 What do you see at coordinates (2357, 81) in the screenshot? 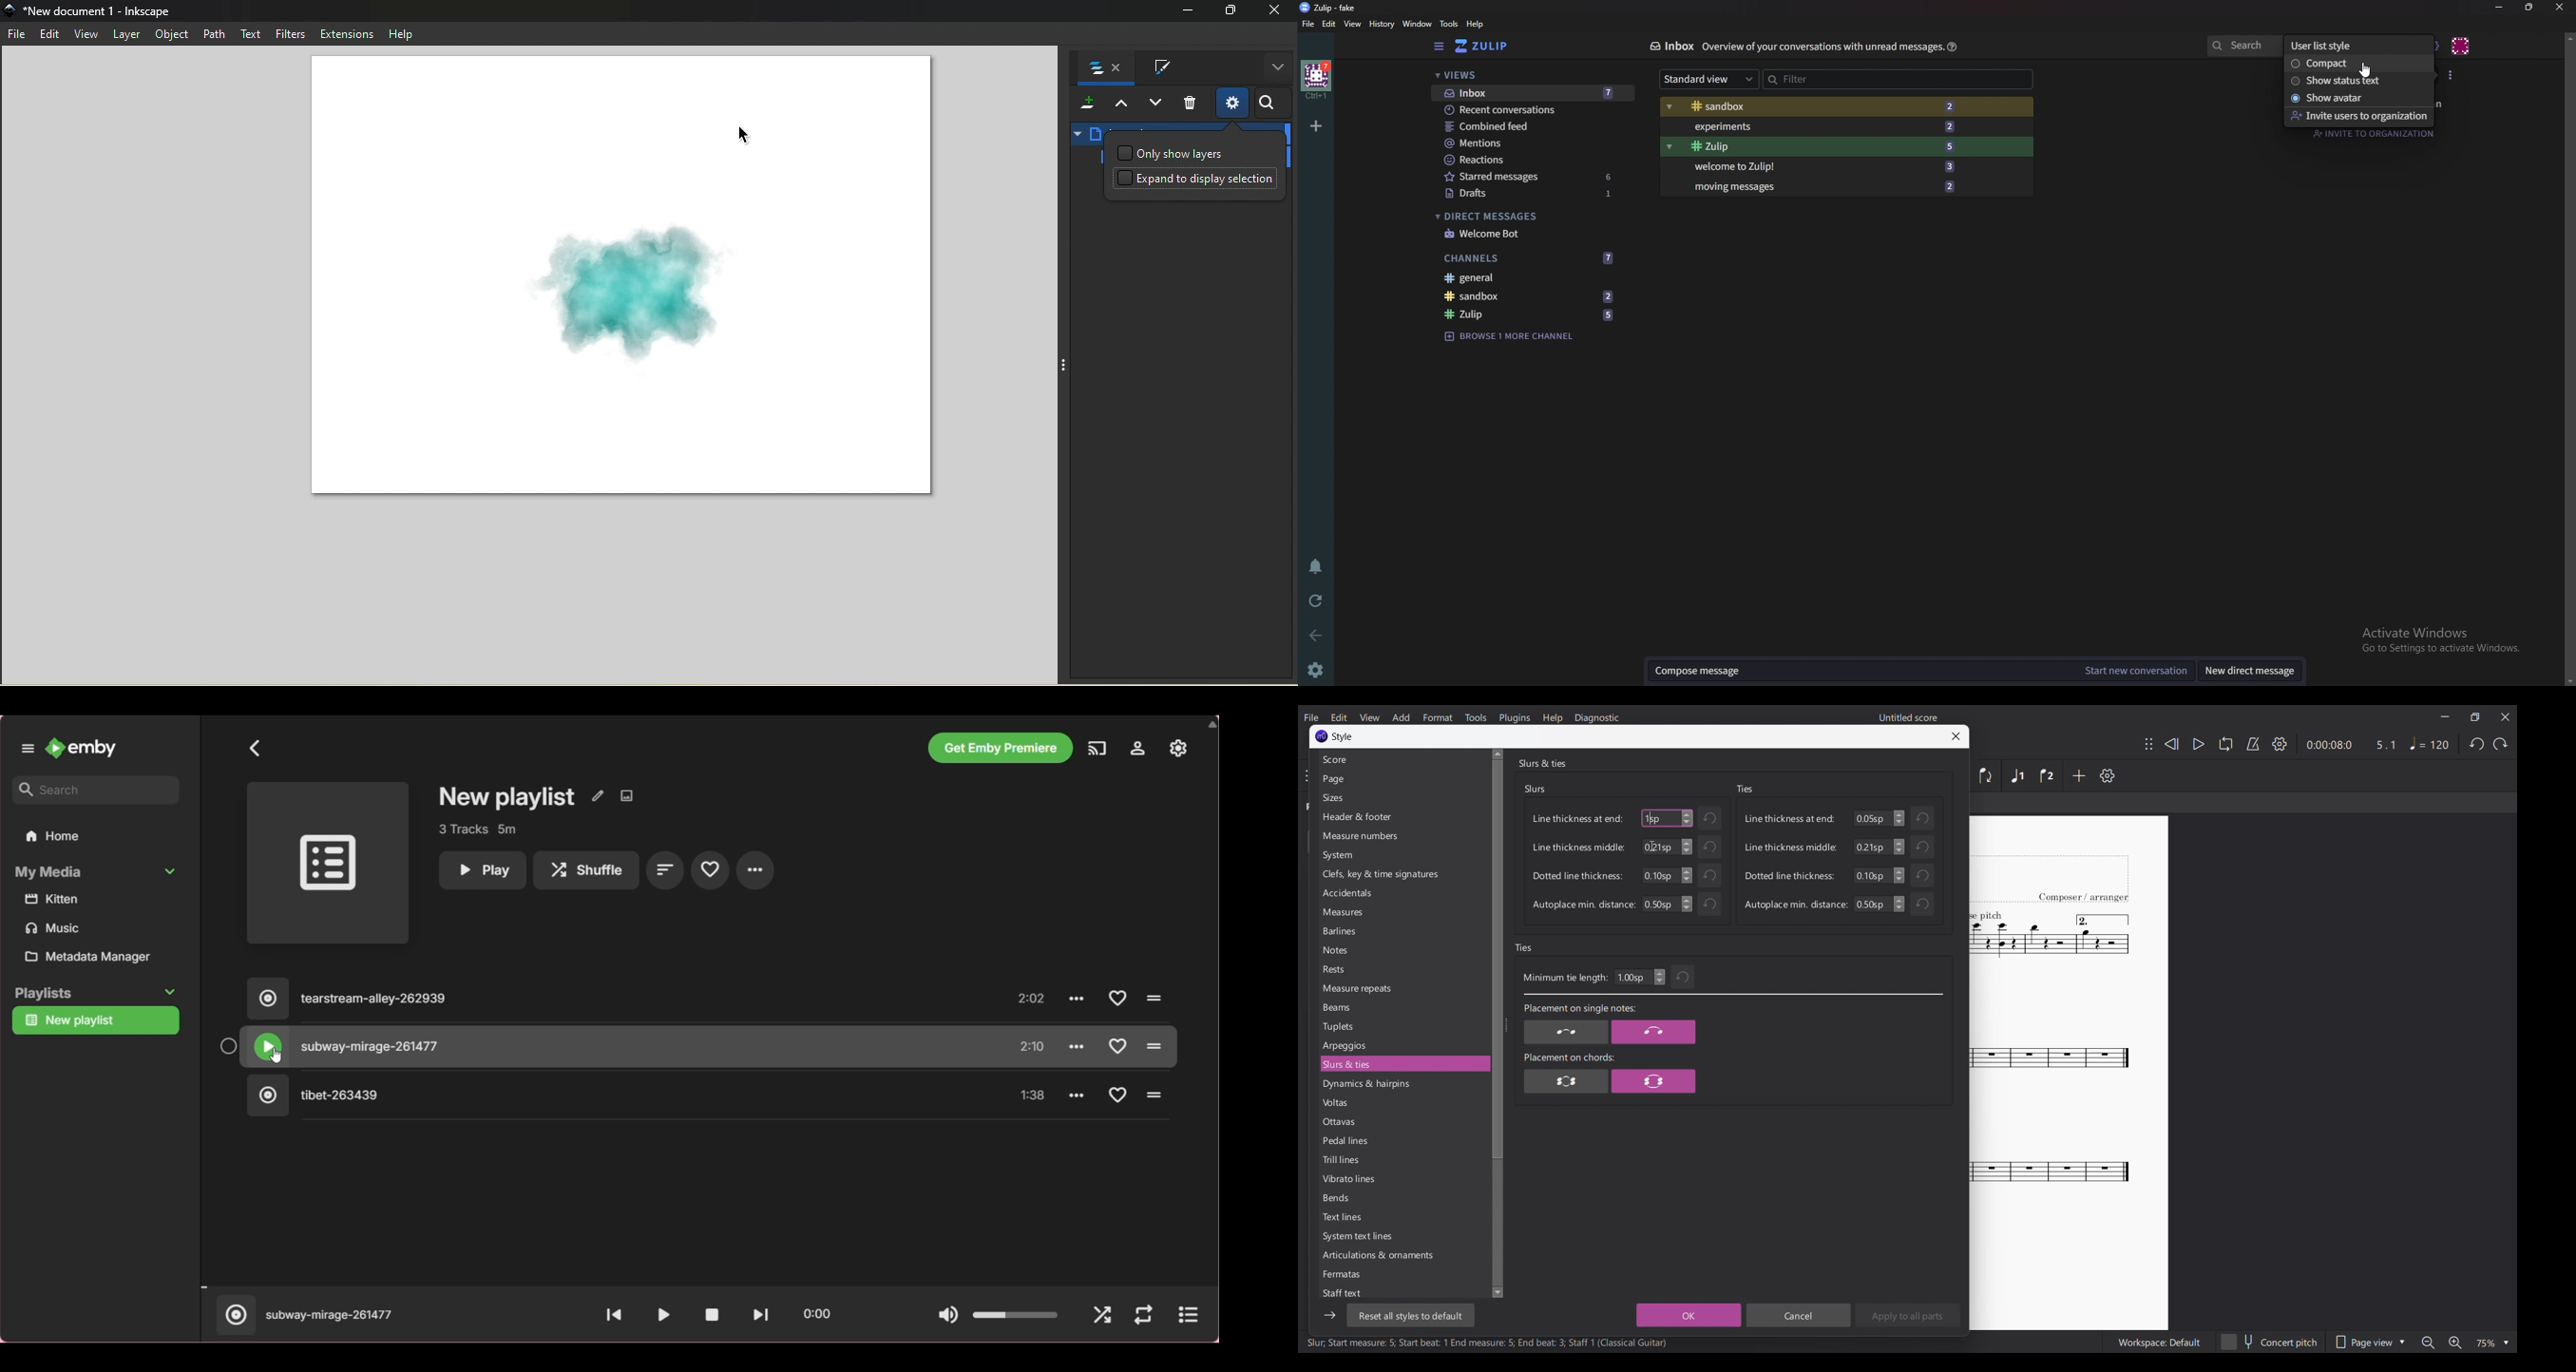
I see `Show status text` at bounding box center [2357, 81].